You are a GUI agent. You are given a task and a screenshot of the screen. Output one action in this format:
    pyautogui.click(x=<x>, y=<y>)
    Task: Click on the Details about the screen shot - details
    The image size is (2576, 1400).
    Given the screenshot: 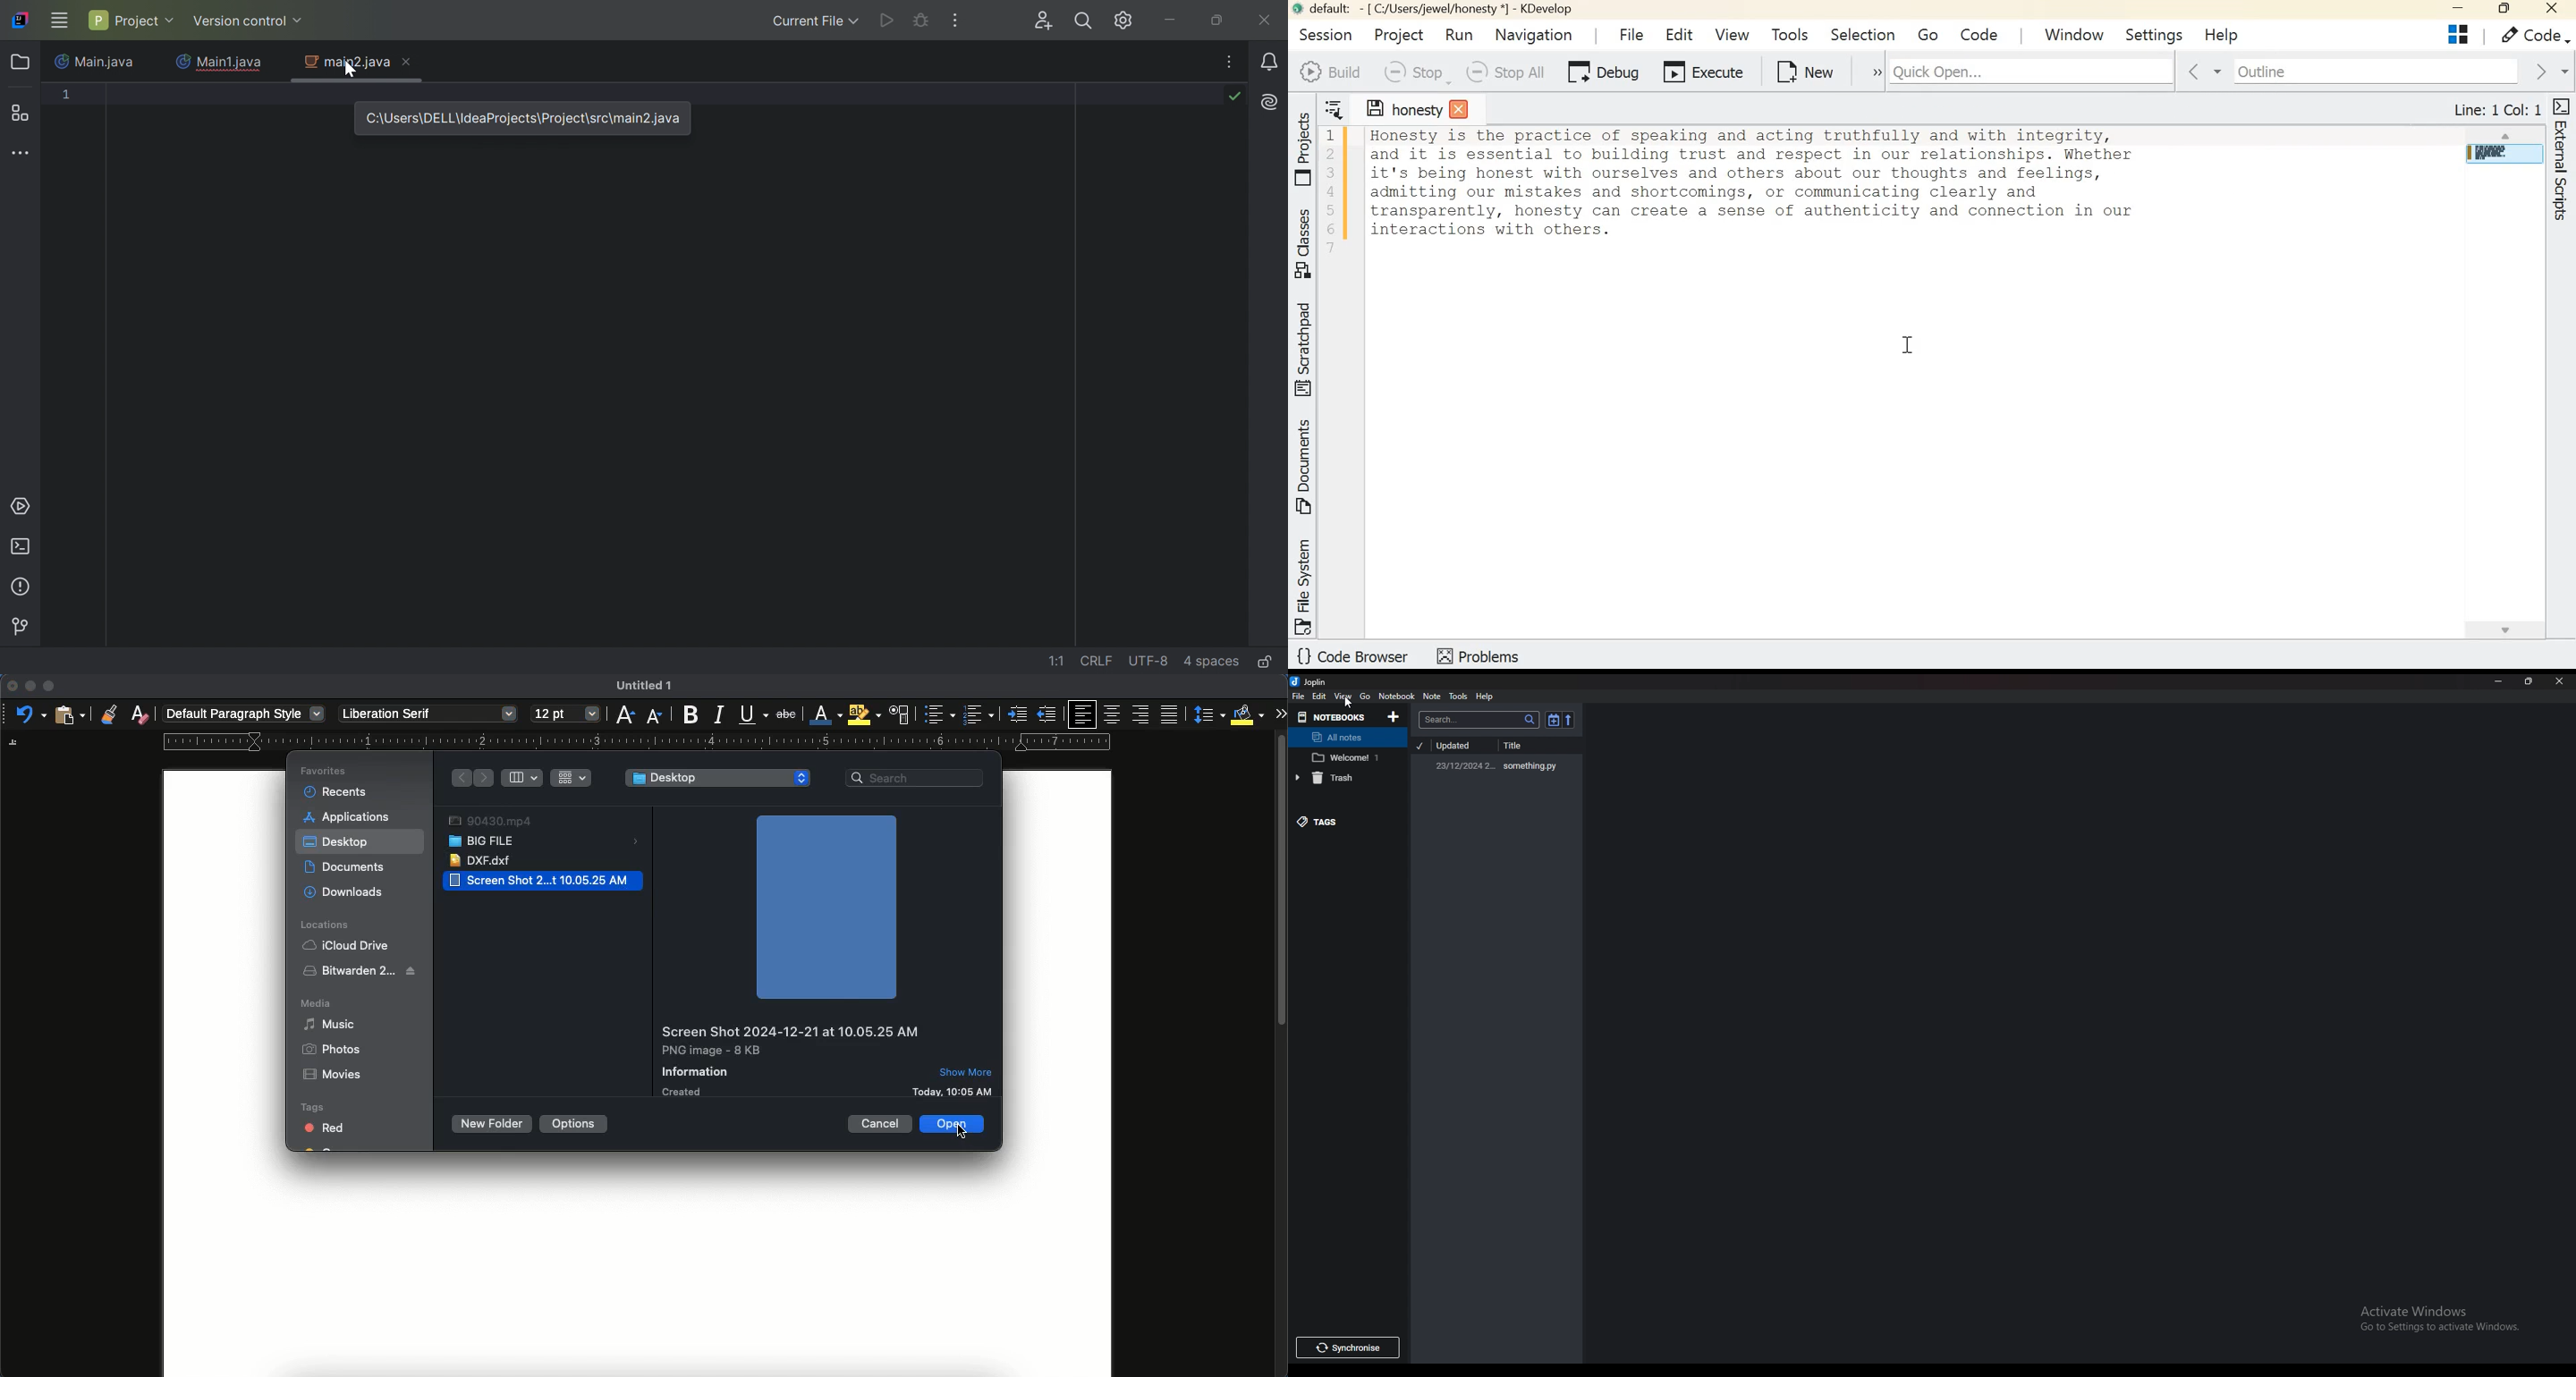 What is the action you would take?
    pyautogui.click(x=789, y=1059)
    